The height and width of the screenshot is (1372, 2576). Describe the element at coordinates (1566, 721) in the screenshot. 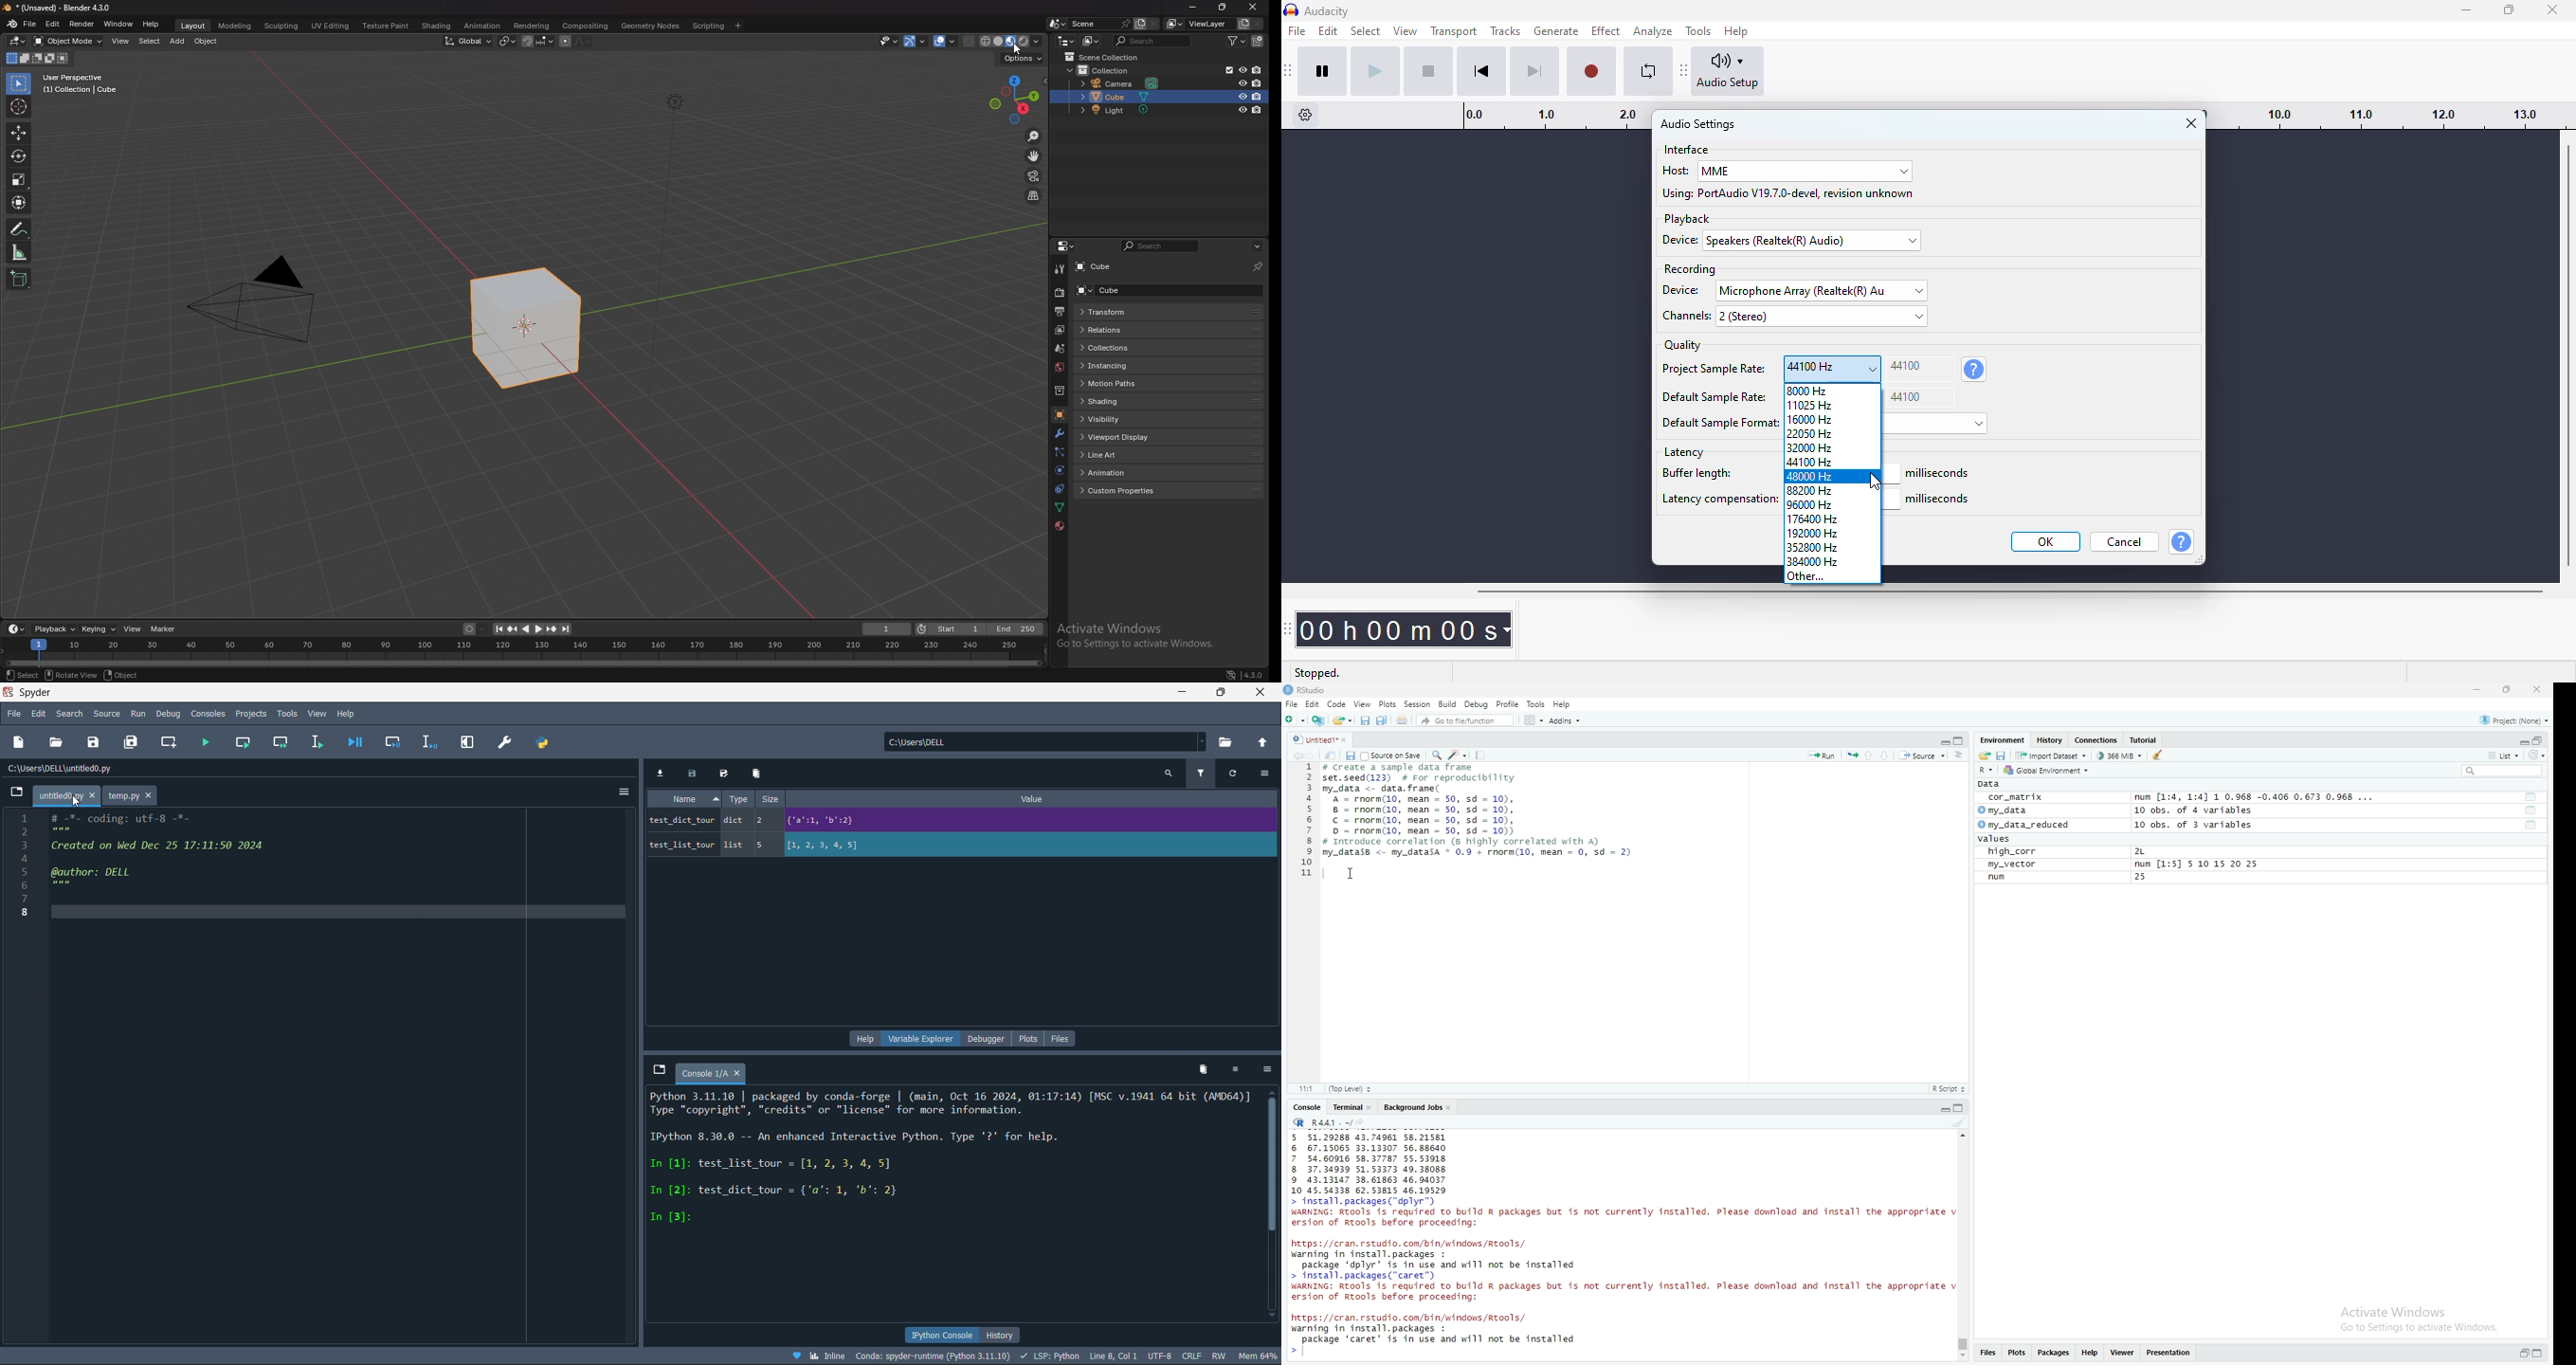

I see `Addins` at that location.